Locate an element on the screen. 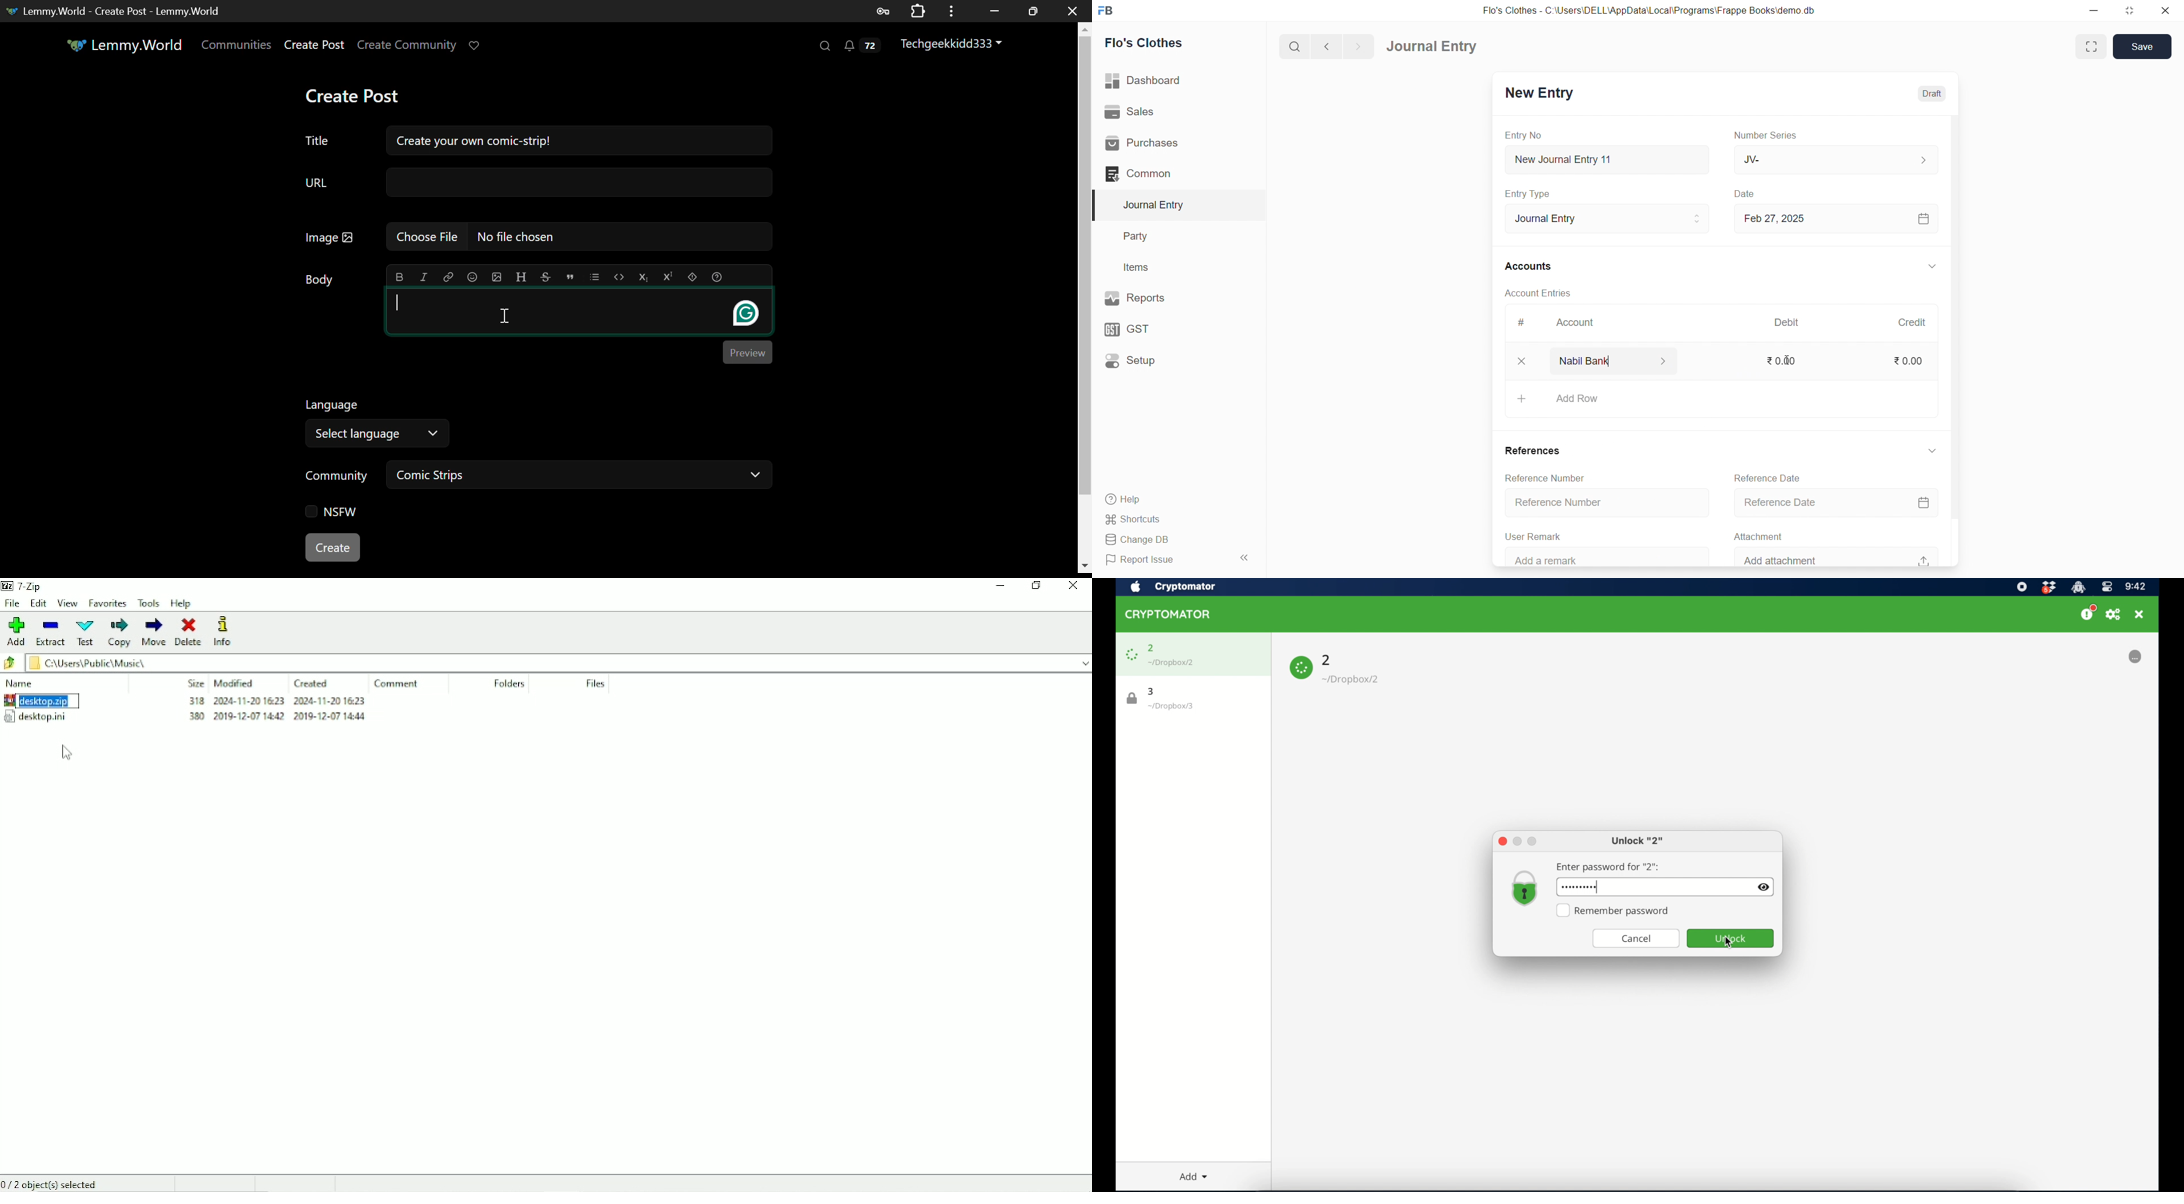 The image size is (2184, 1204). navigate forward is located at coordinates (1361, 46).